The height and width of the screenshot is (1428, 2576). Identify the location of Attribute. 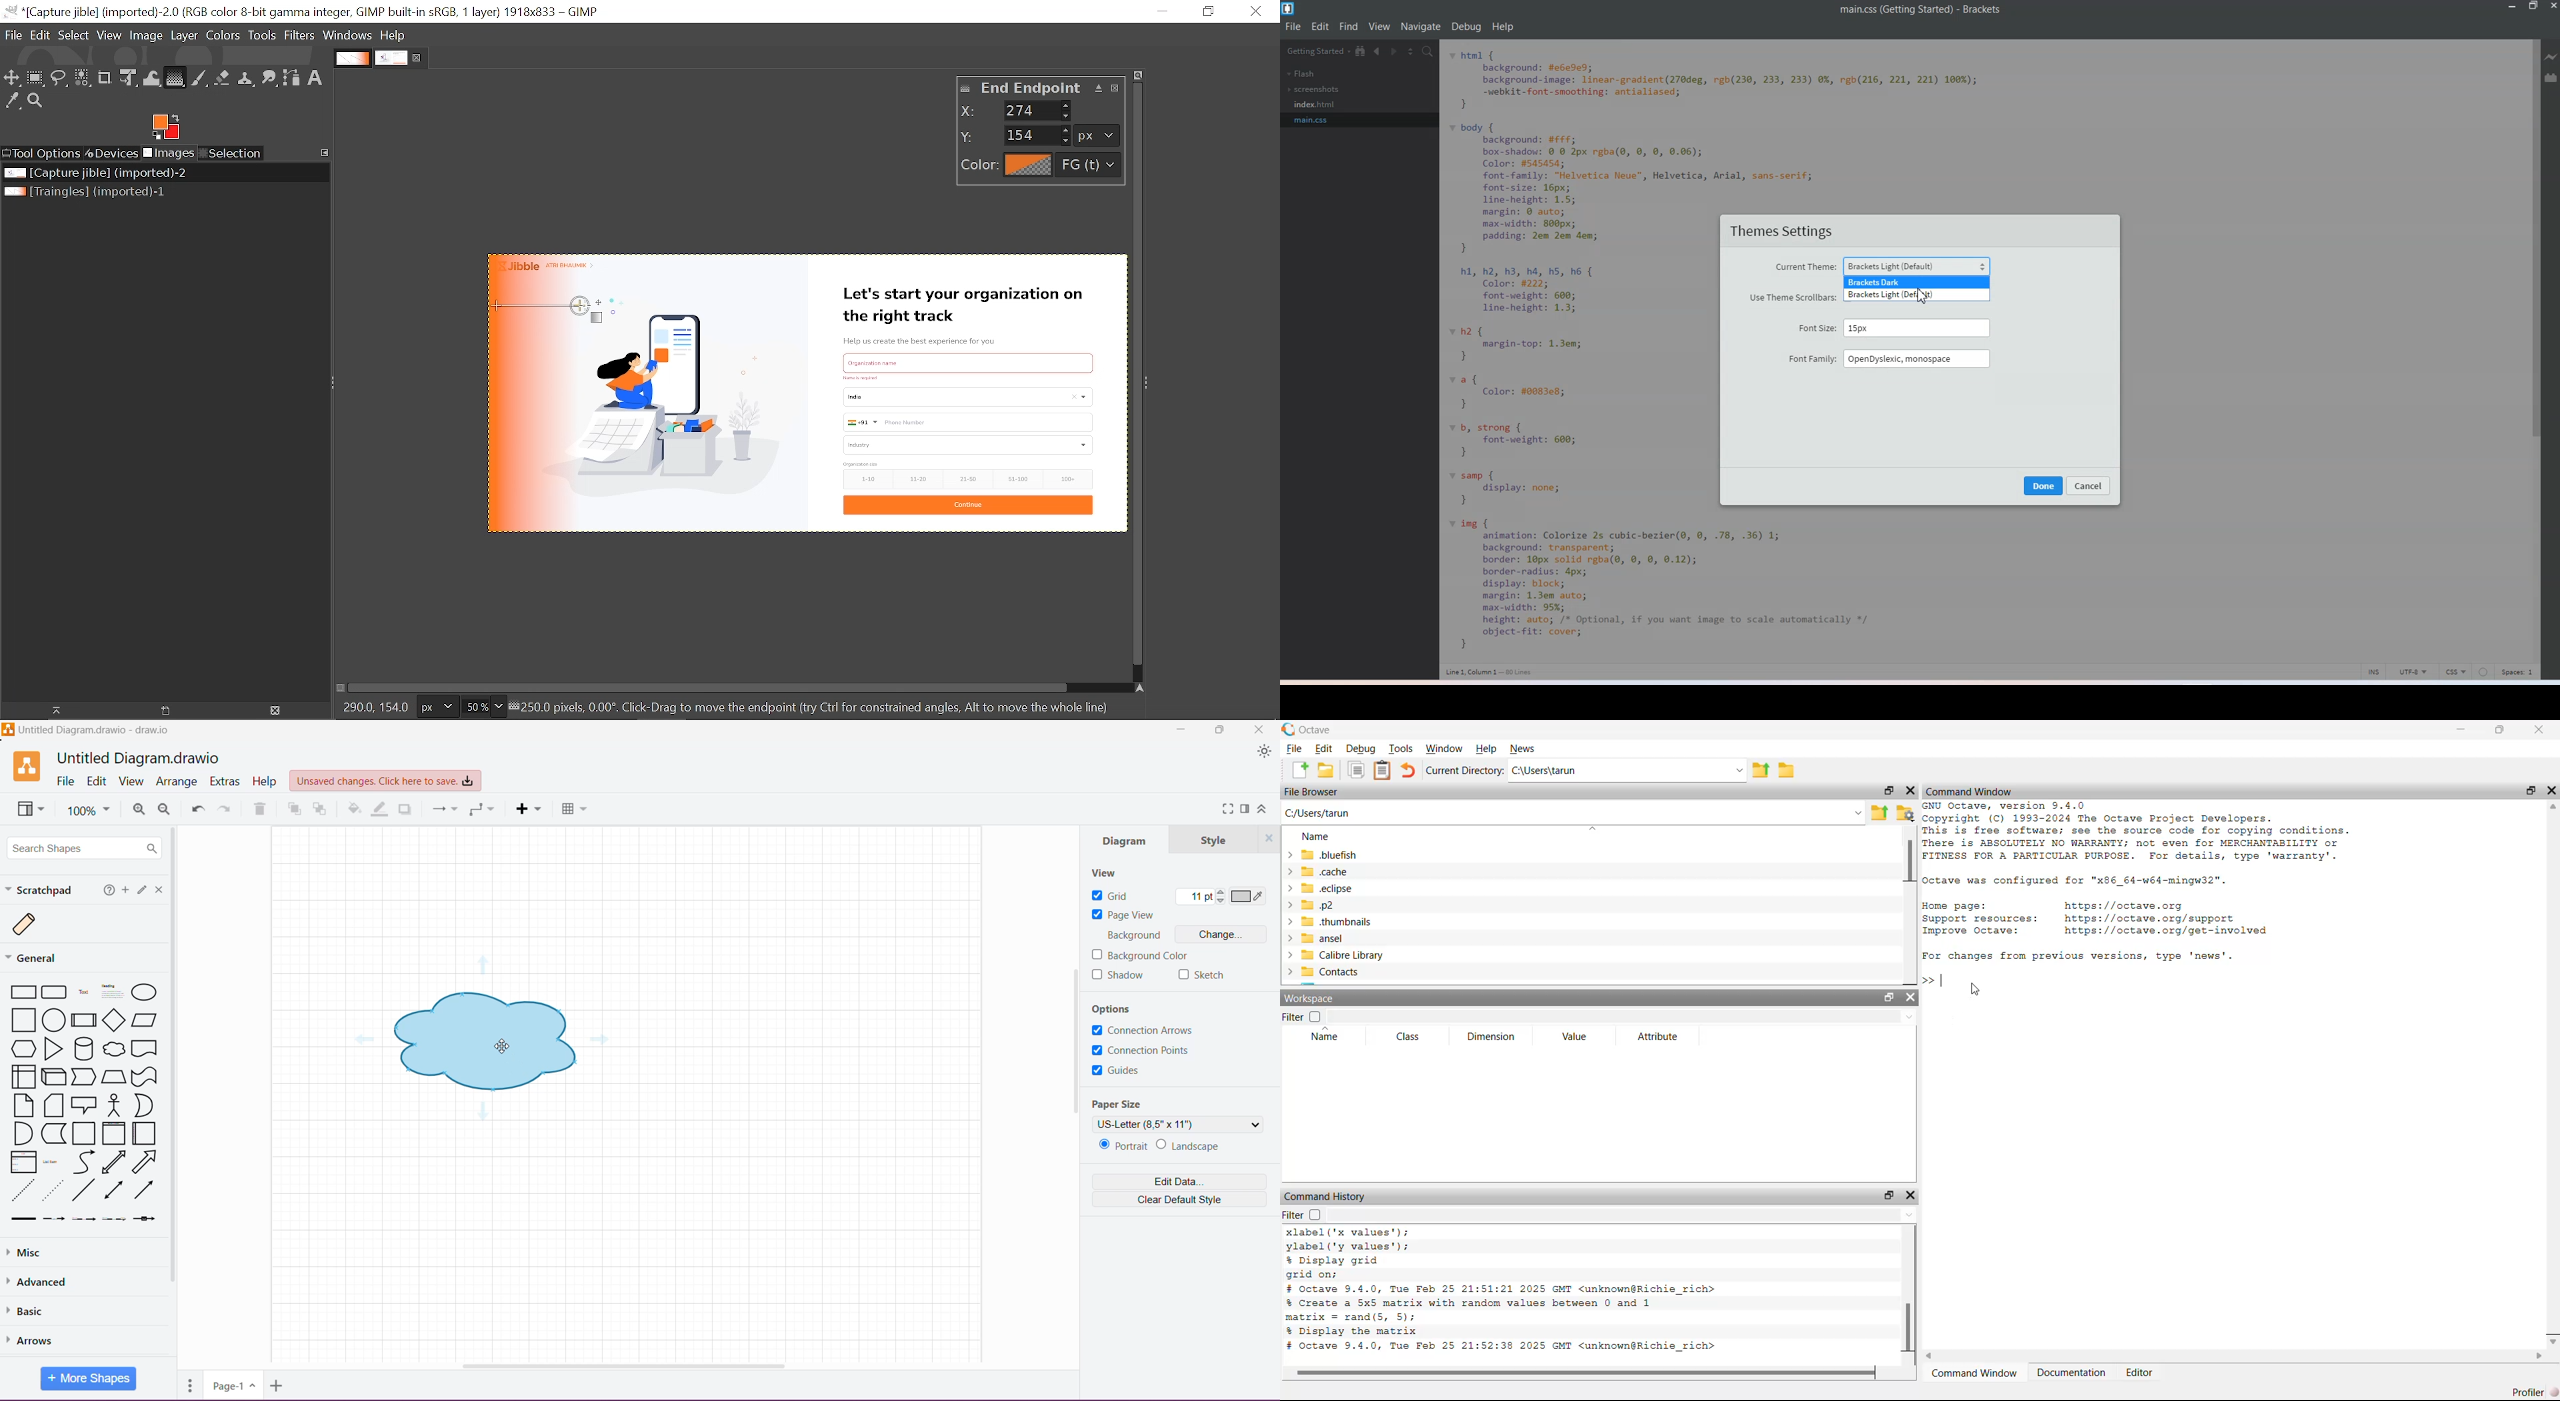
(1657, 1036).